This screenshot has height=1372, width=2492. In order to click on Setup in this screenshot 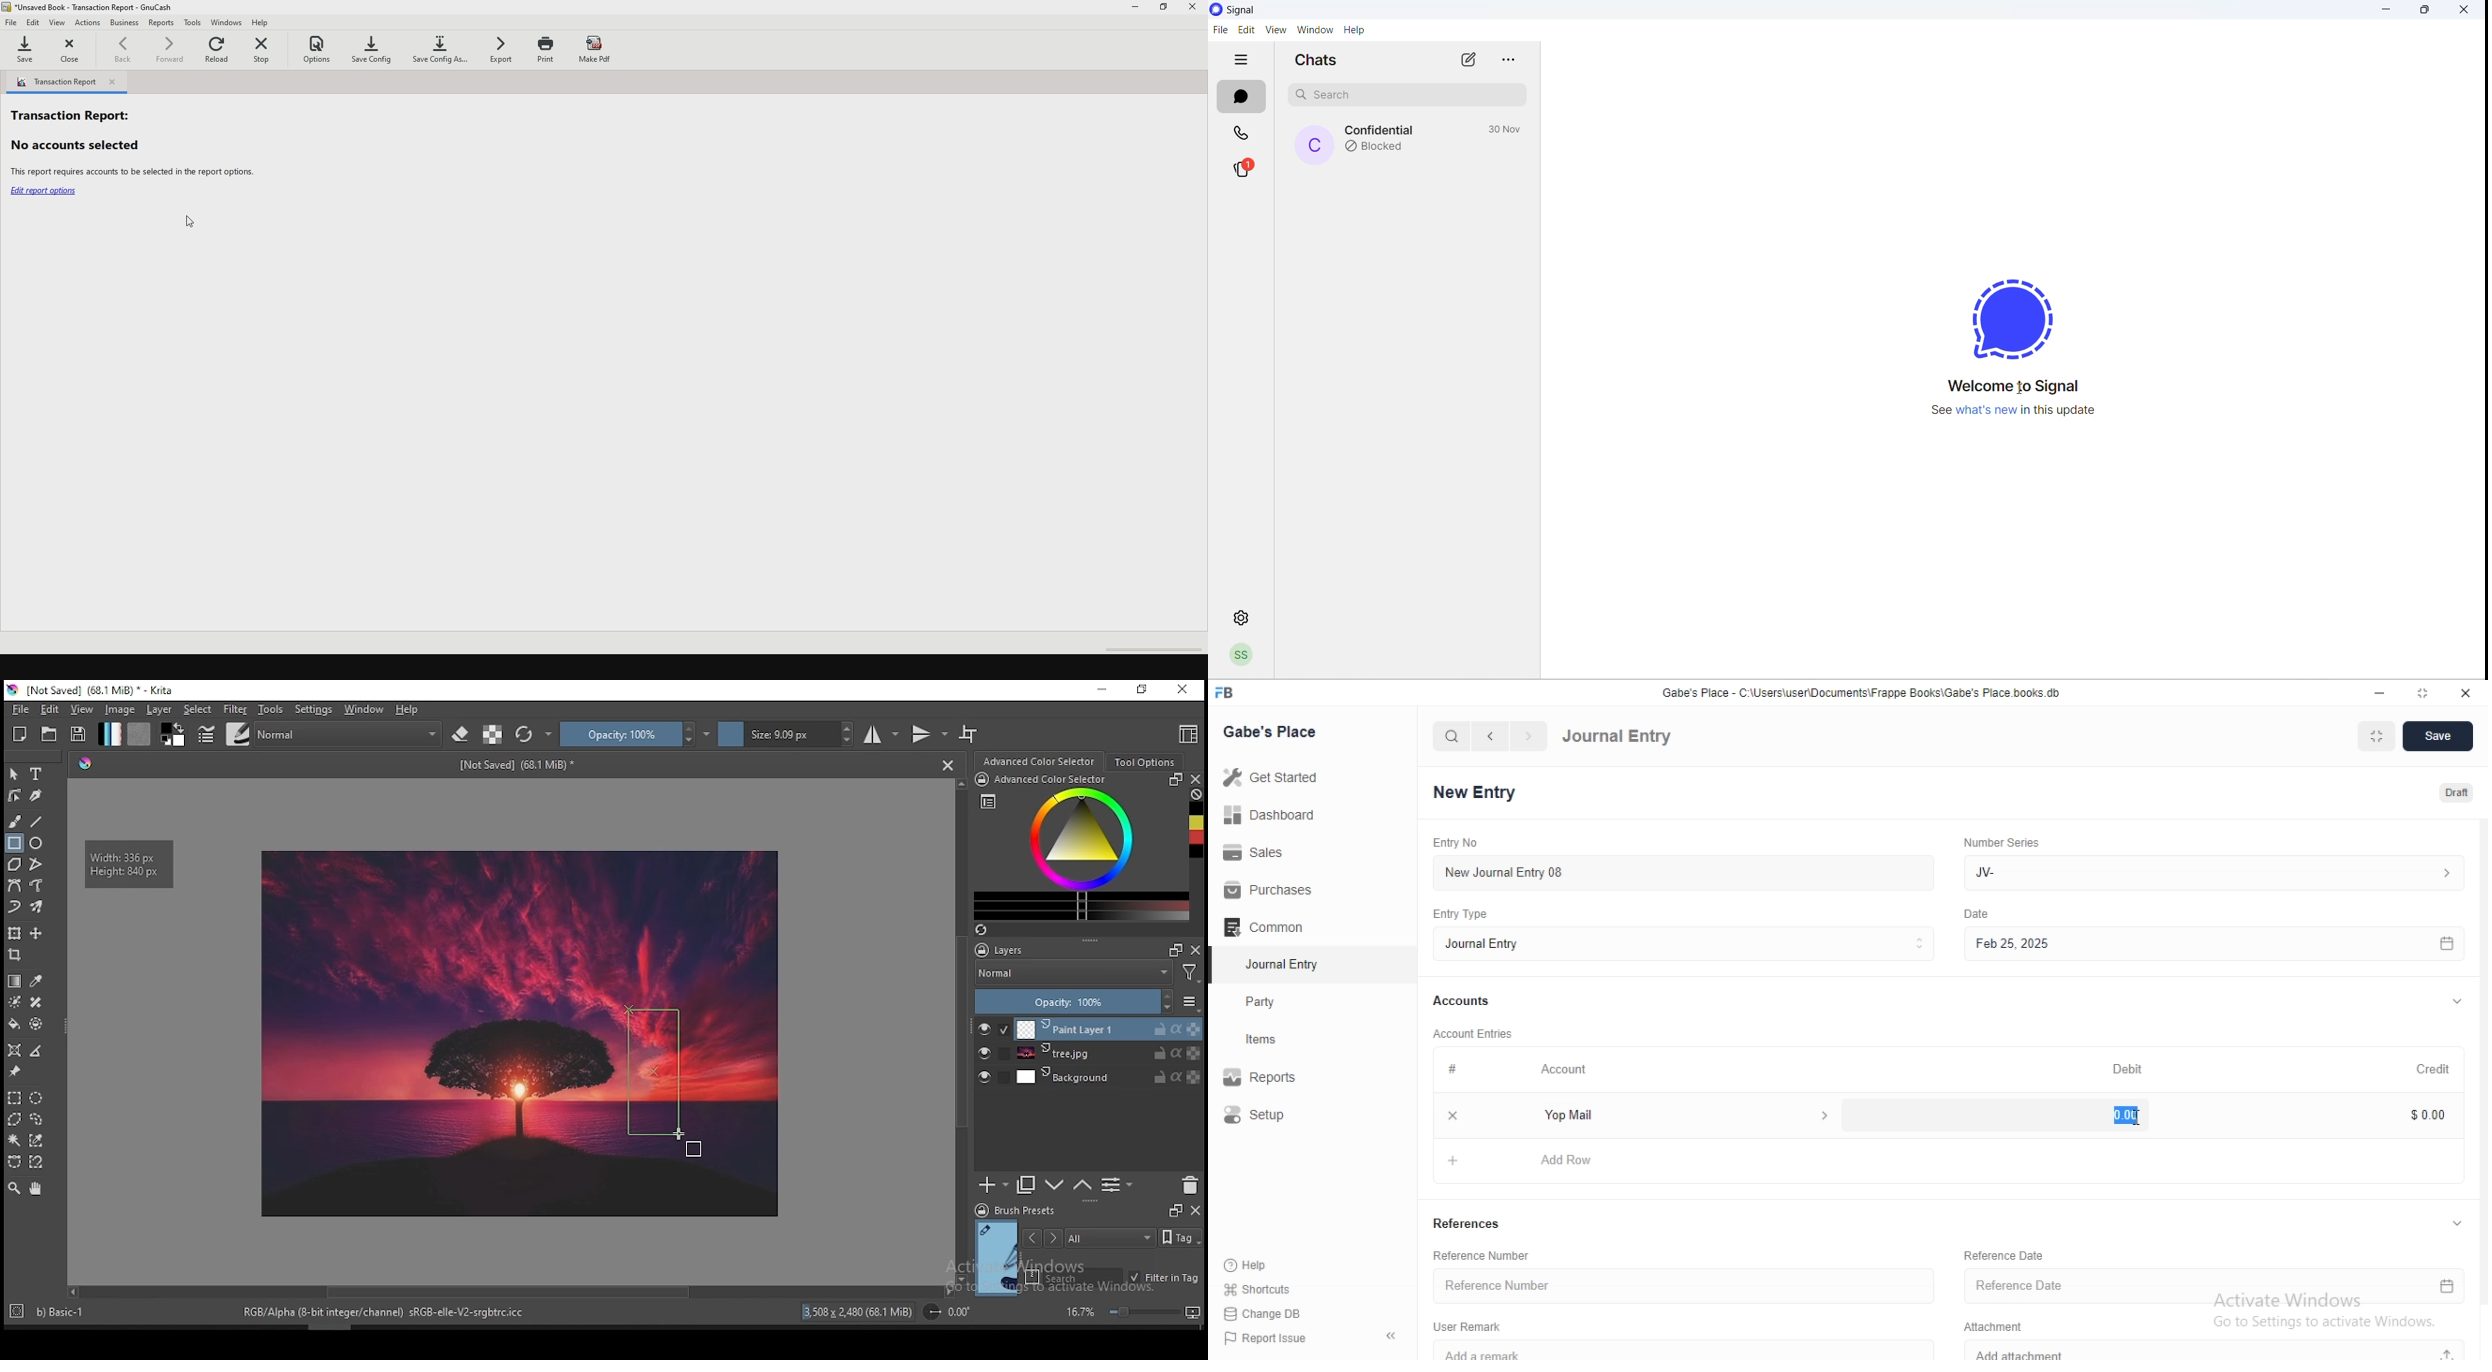, I will do `click(1276, 1116)`.